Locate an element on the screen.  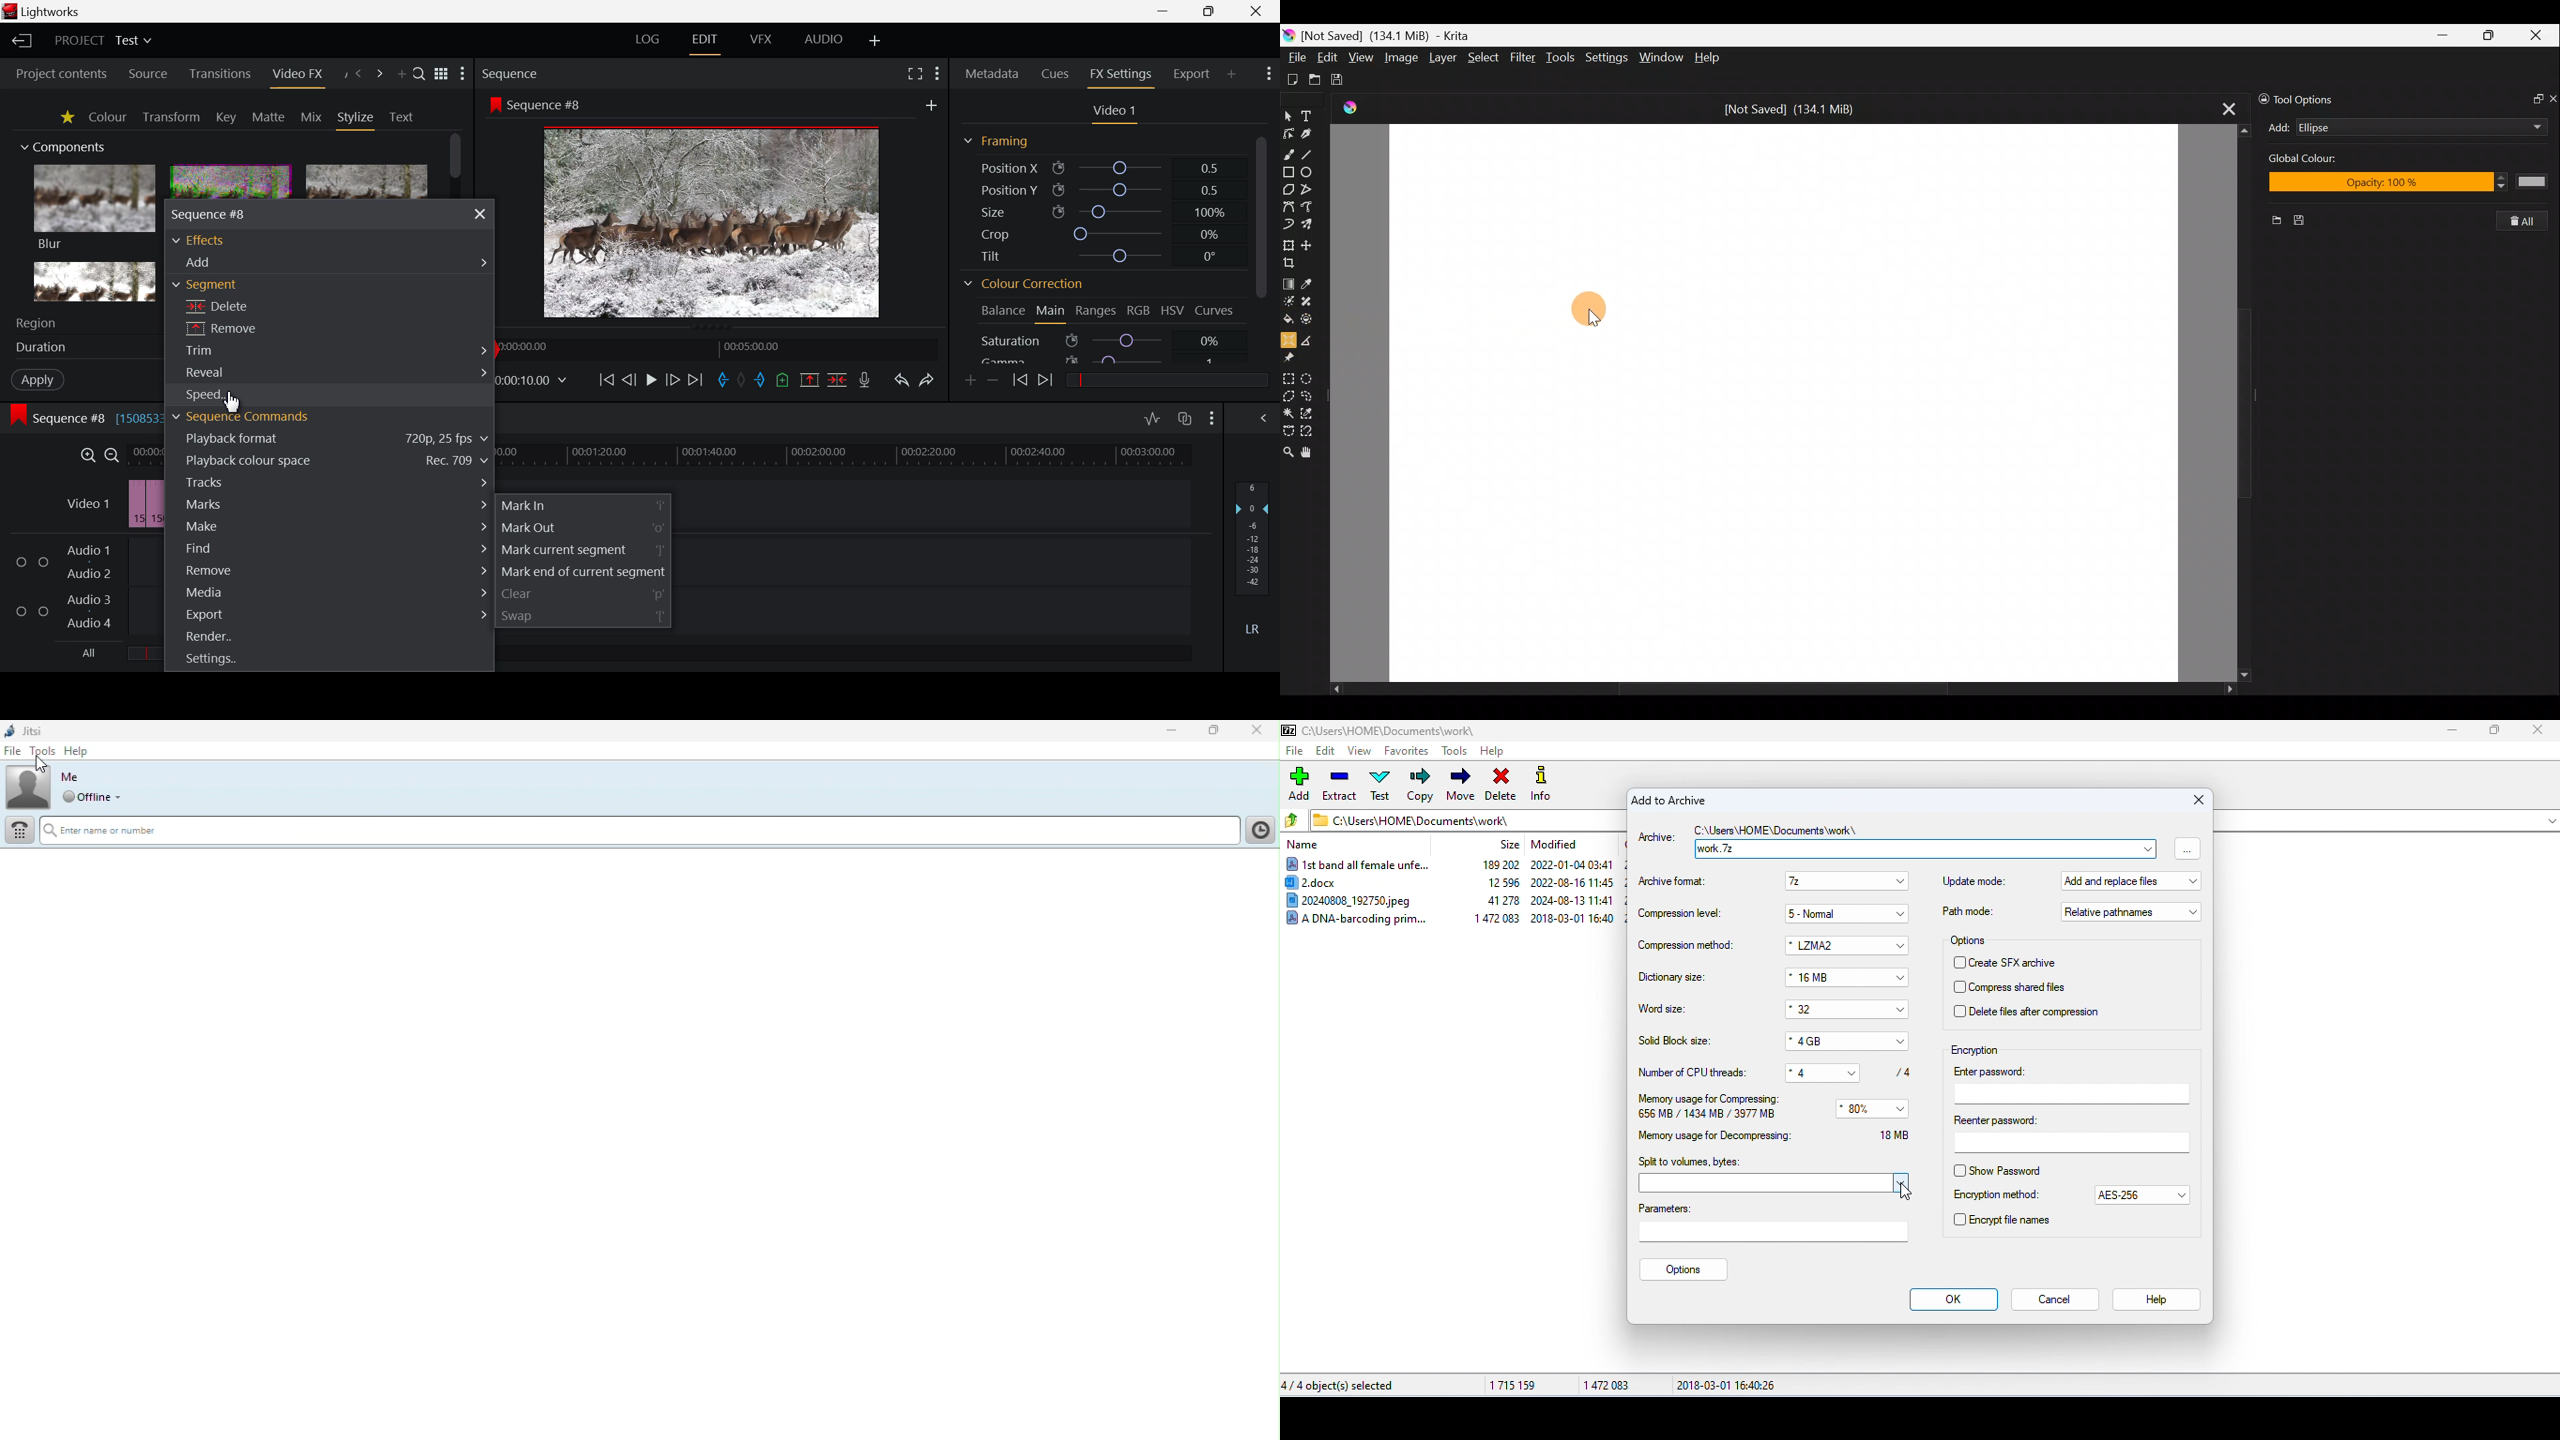
Rectangle is located at coordinates (1288, 172).